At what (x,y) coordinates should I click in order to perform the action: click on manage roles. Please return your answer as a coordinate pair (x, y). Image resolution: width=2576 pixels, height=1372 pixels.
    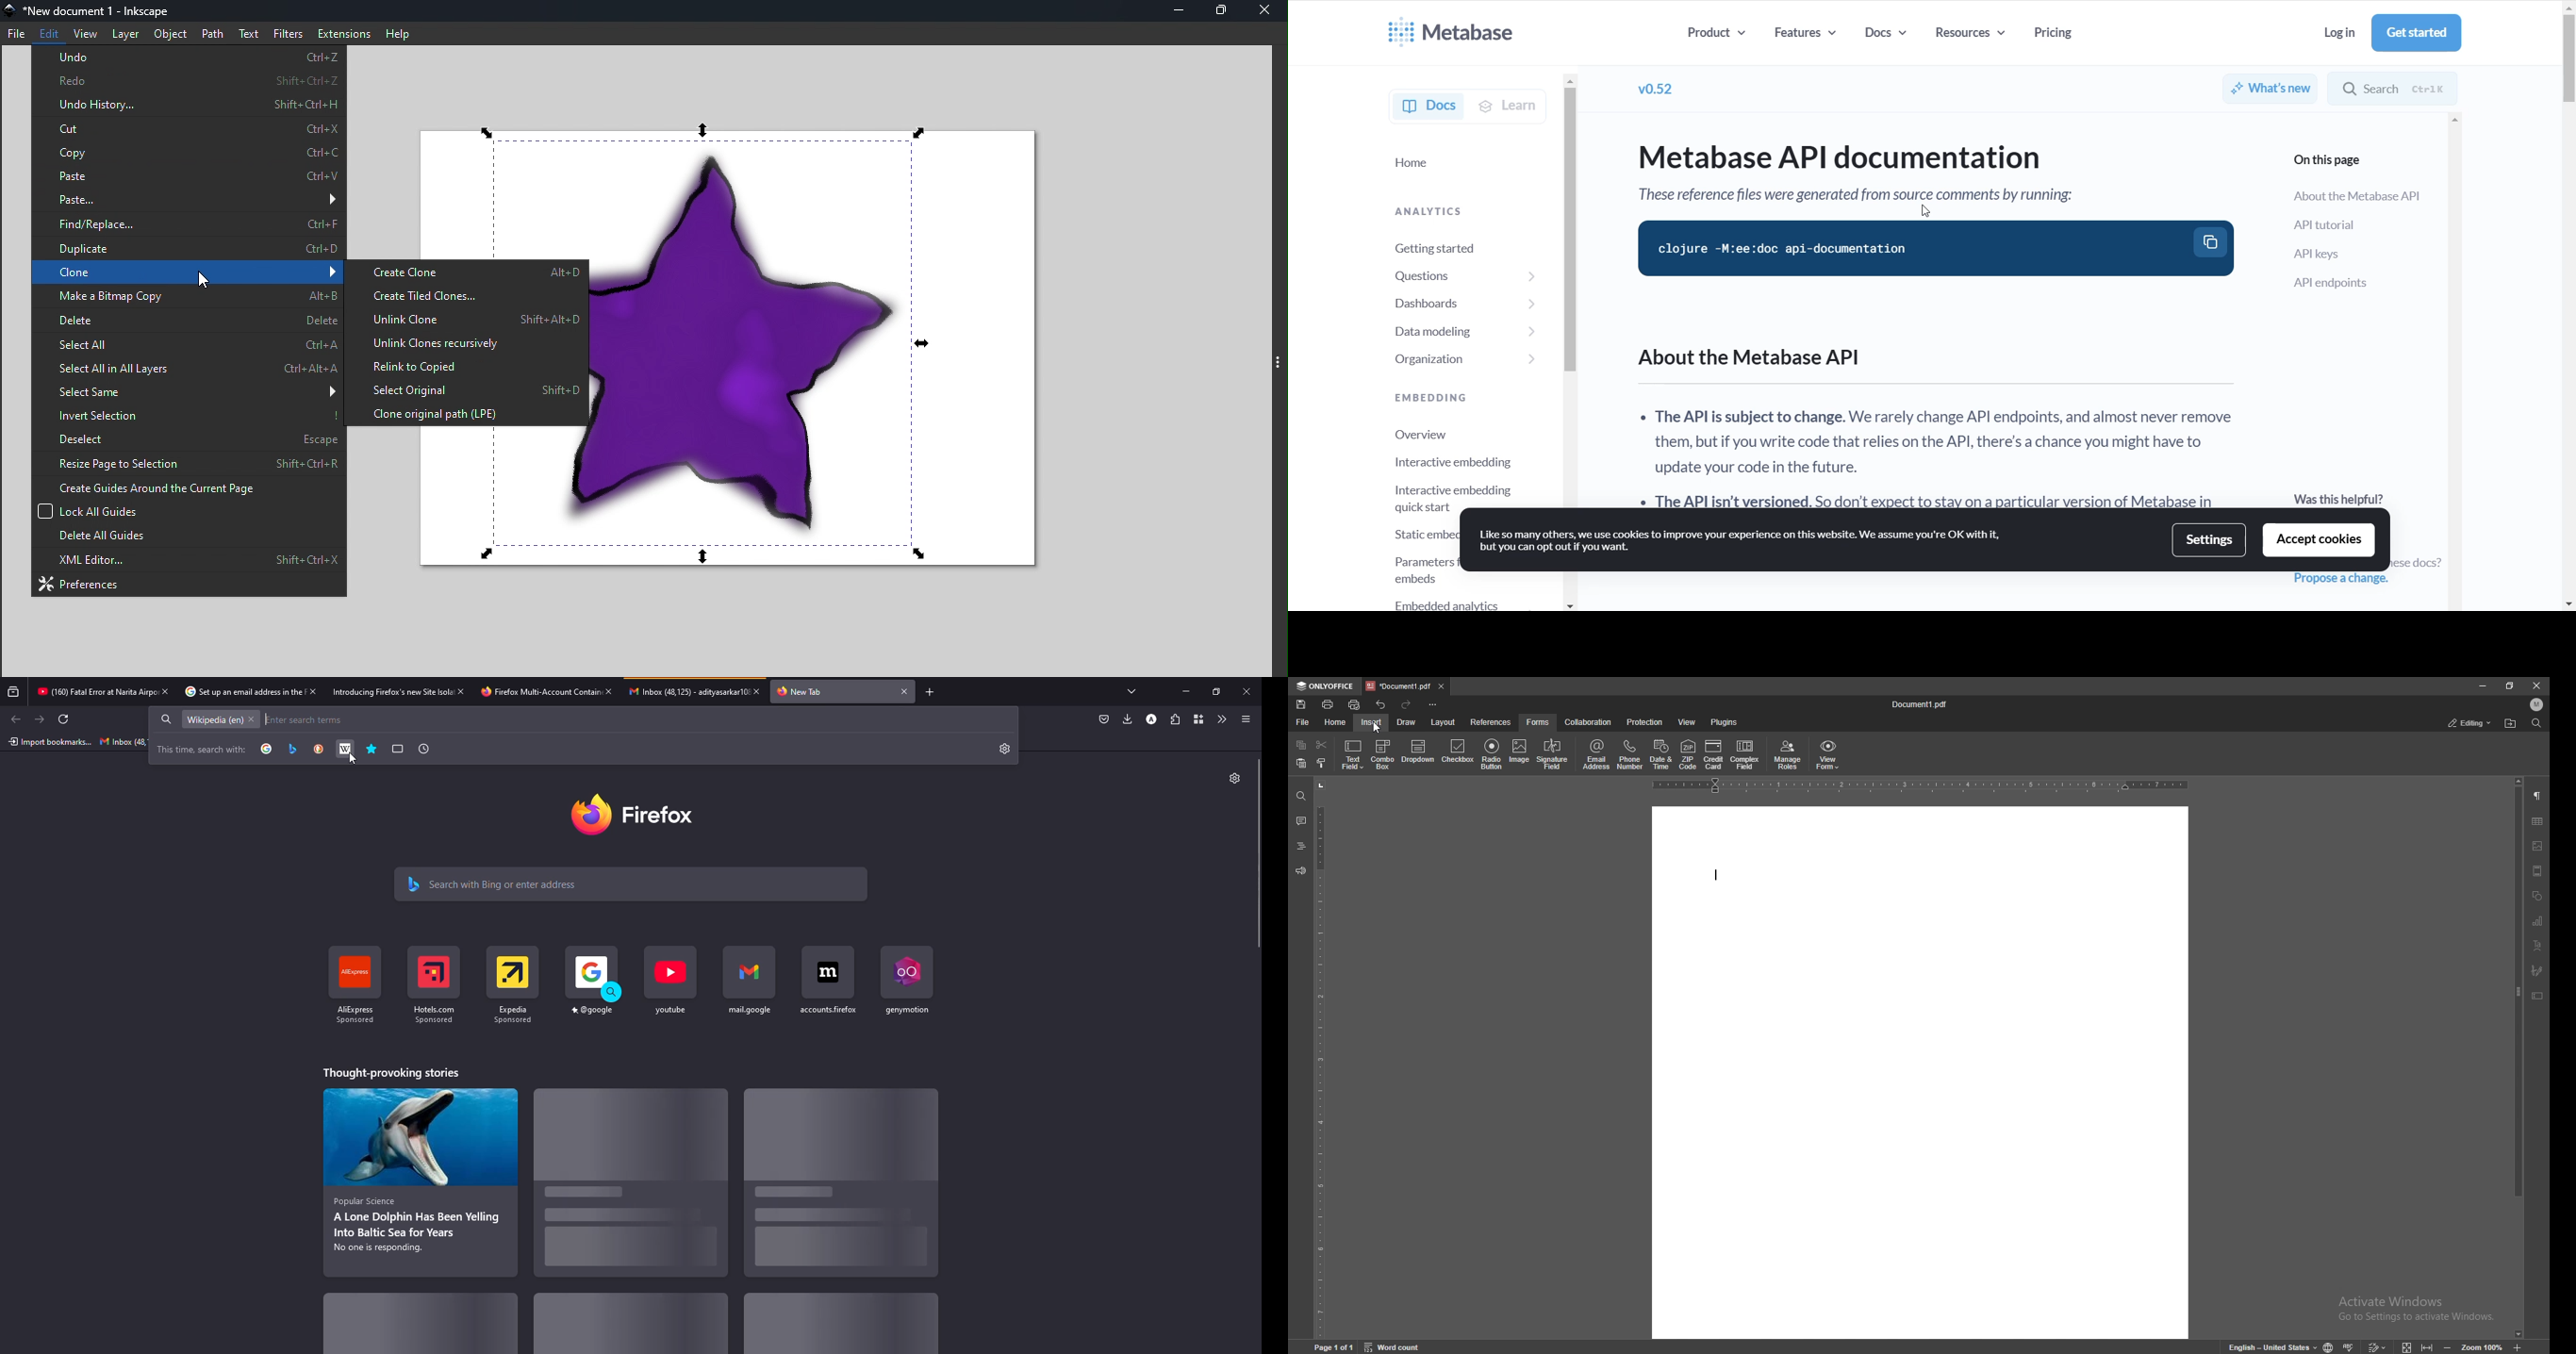
    Looking at the image, I should click on (1787, 755).